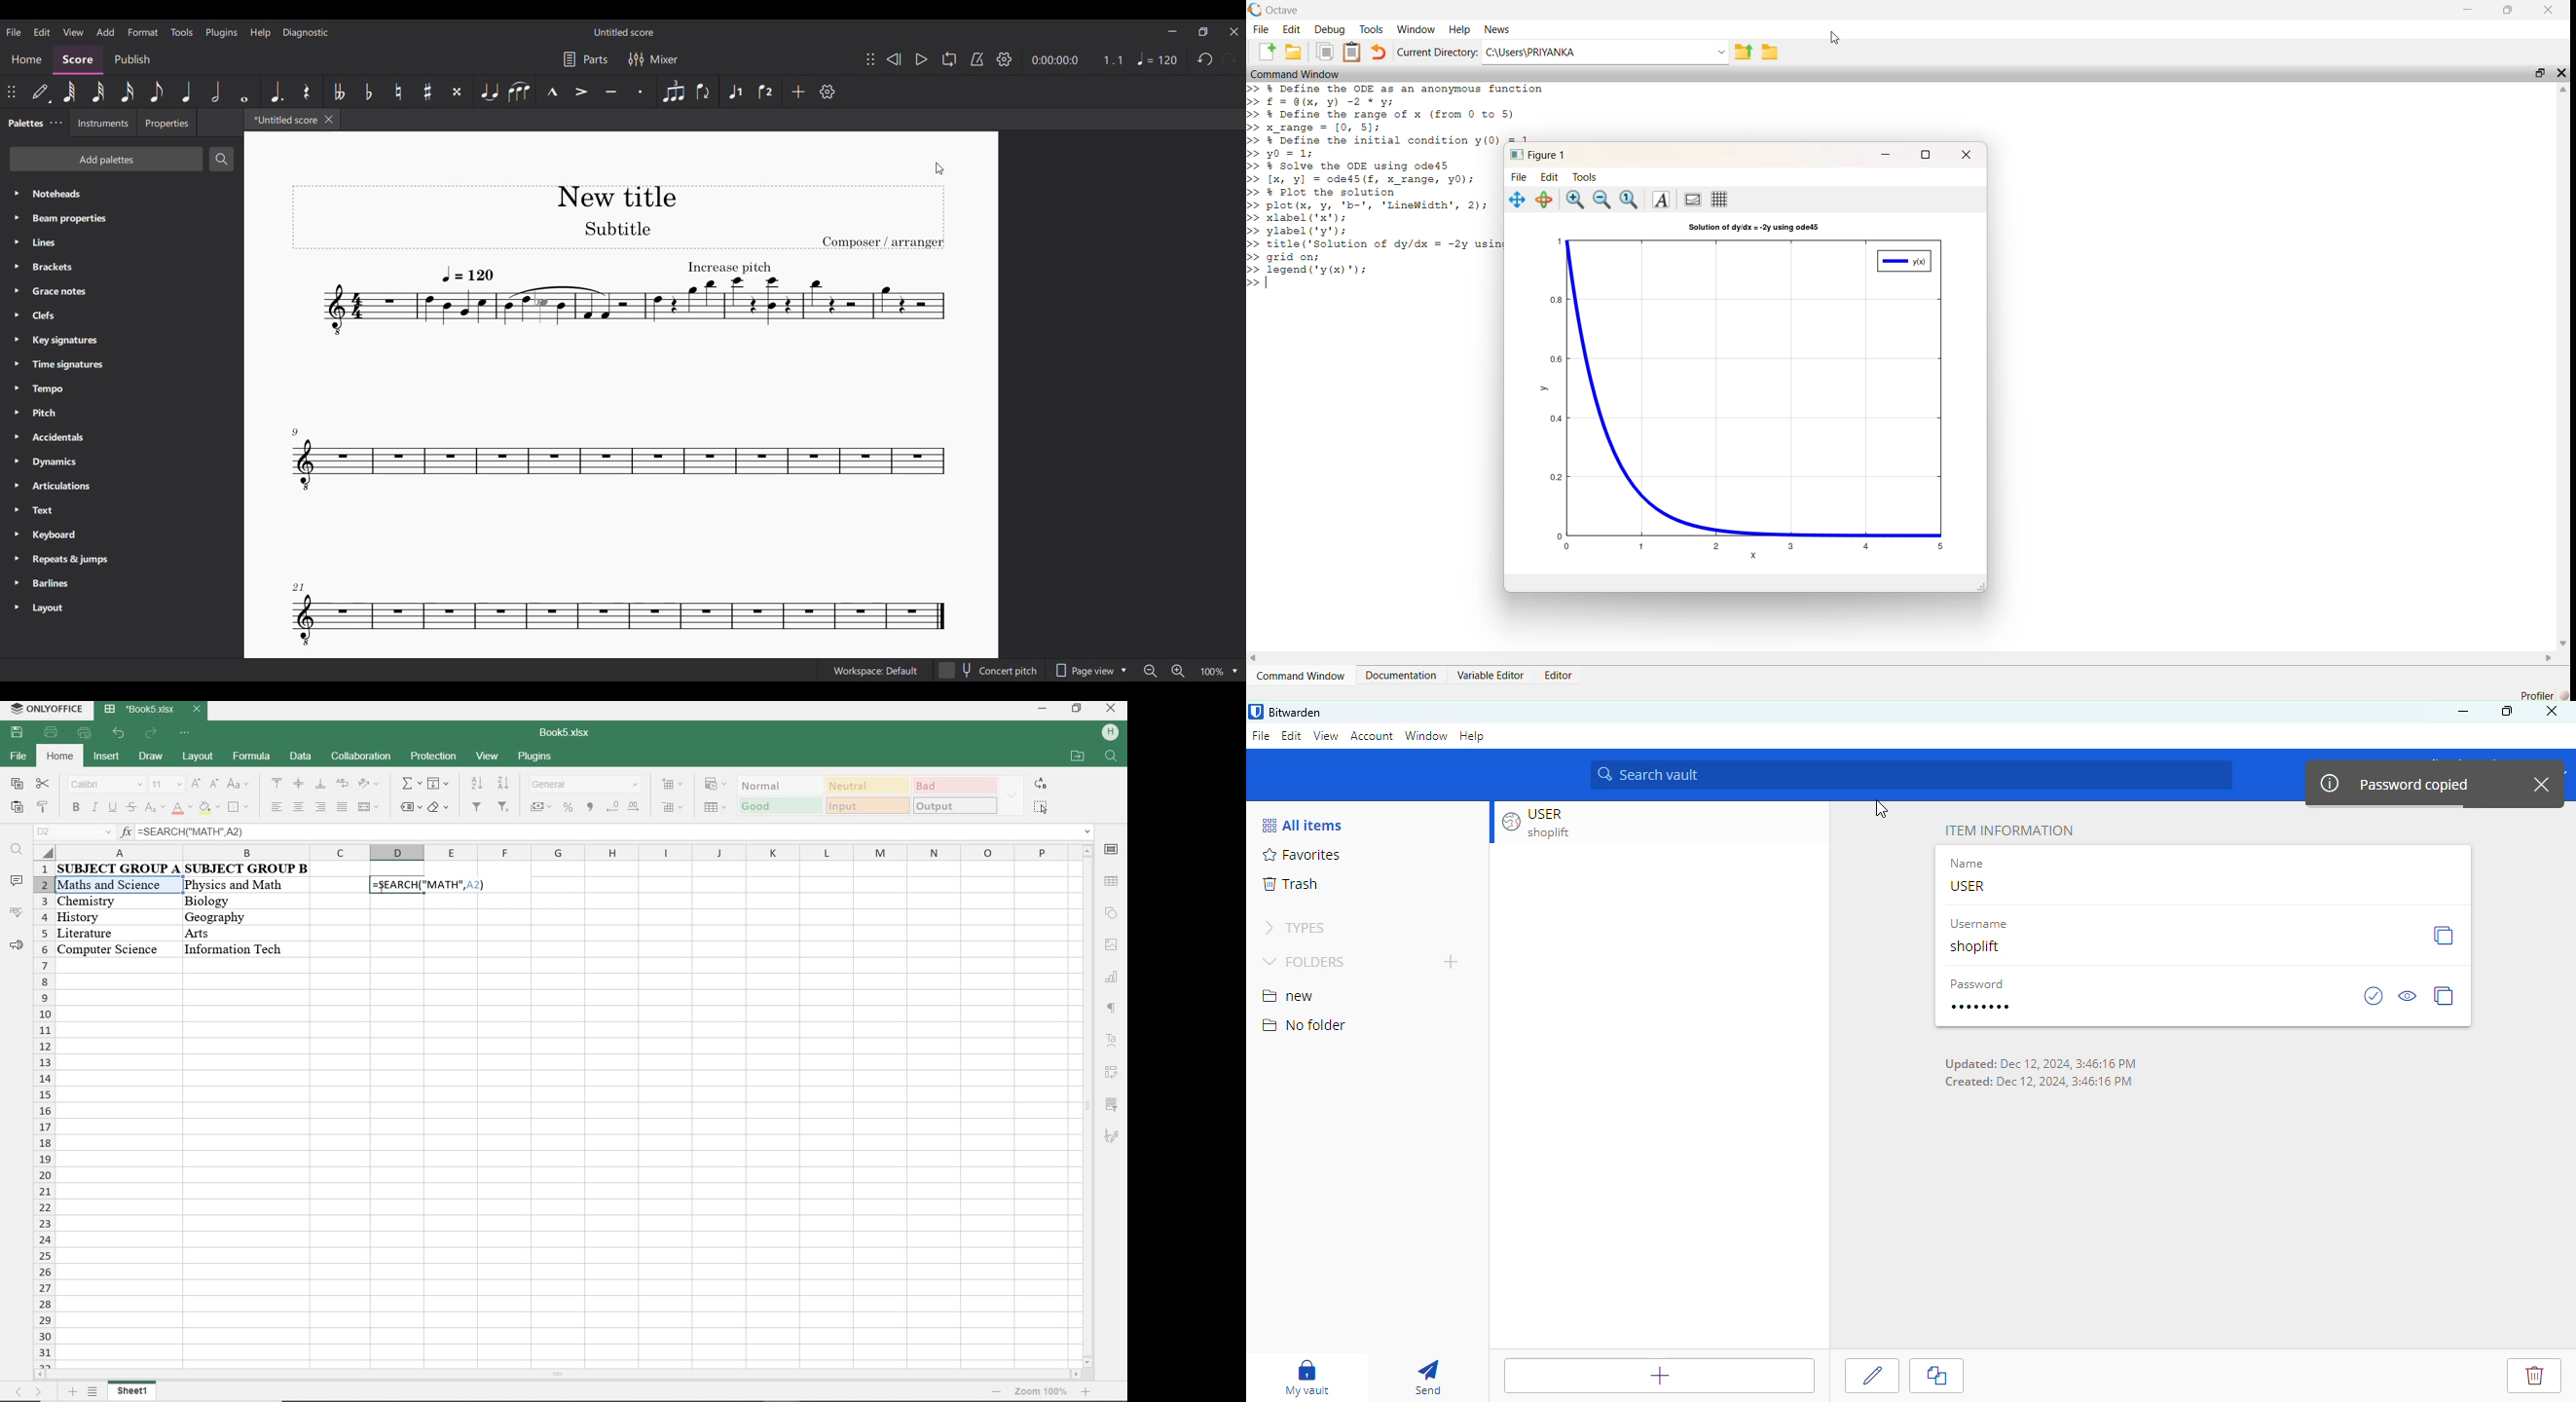  Describe the element at coordinates (140, 1392) in the screenshot. I see `sheet 1` at that location.